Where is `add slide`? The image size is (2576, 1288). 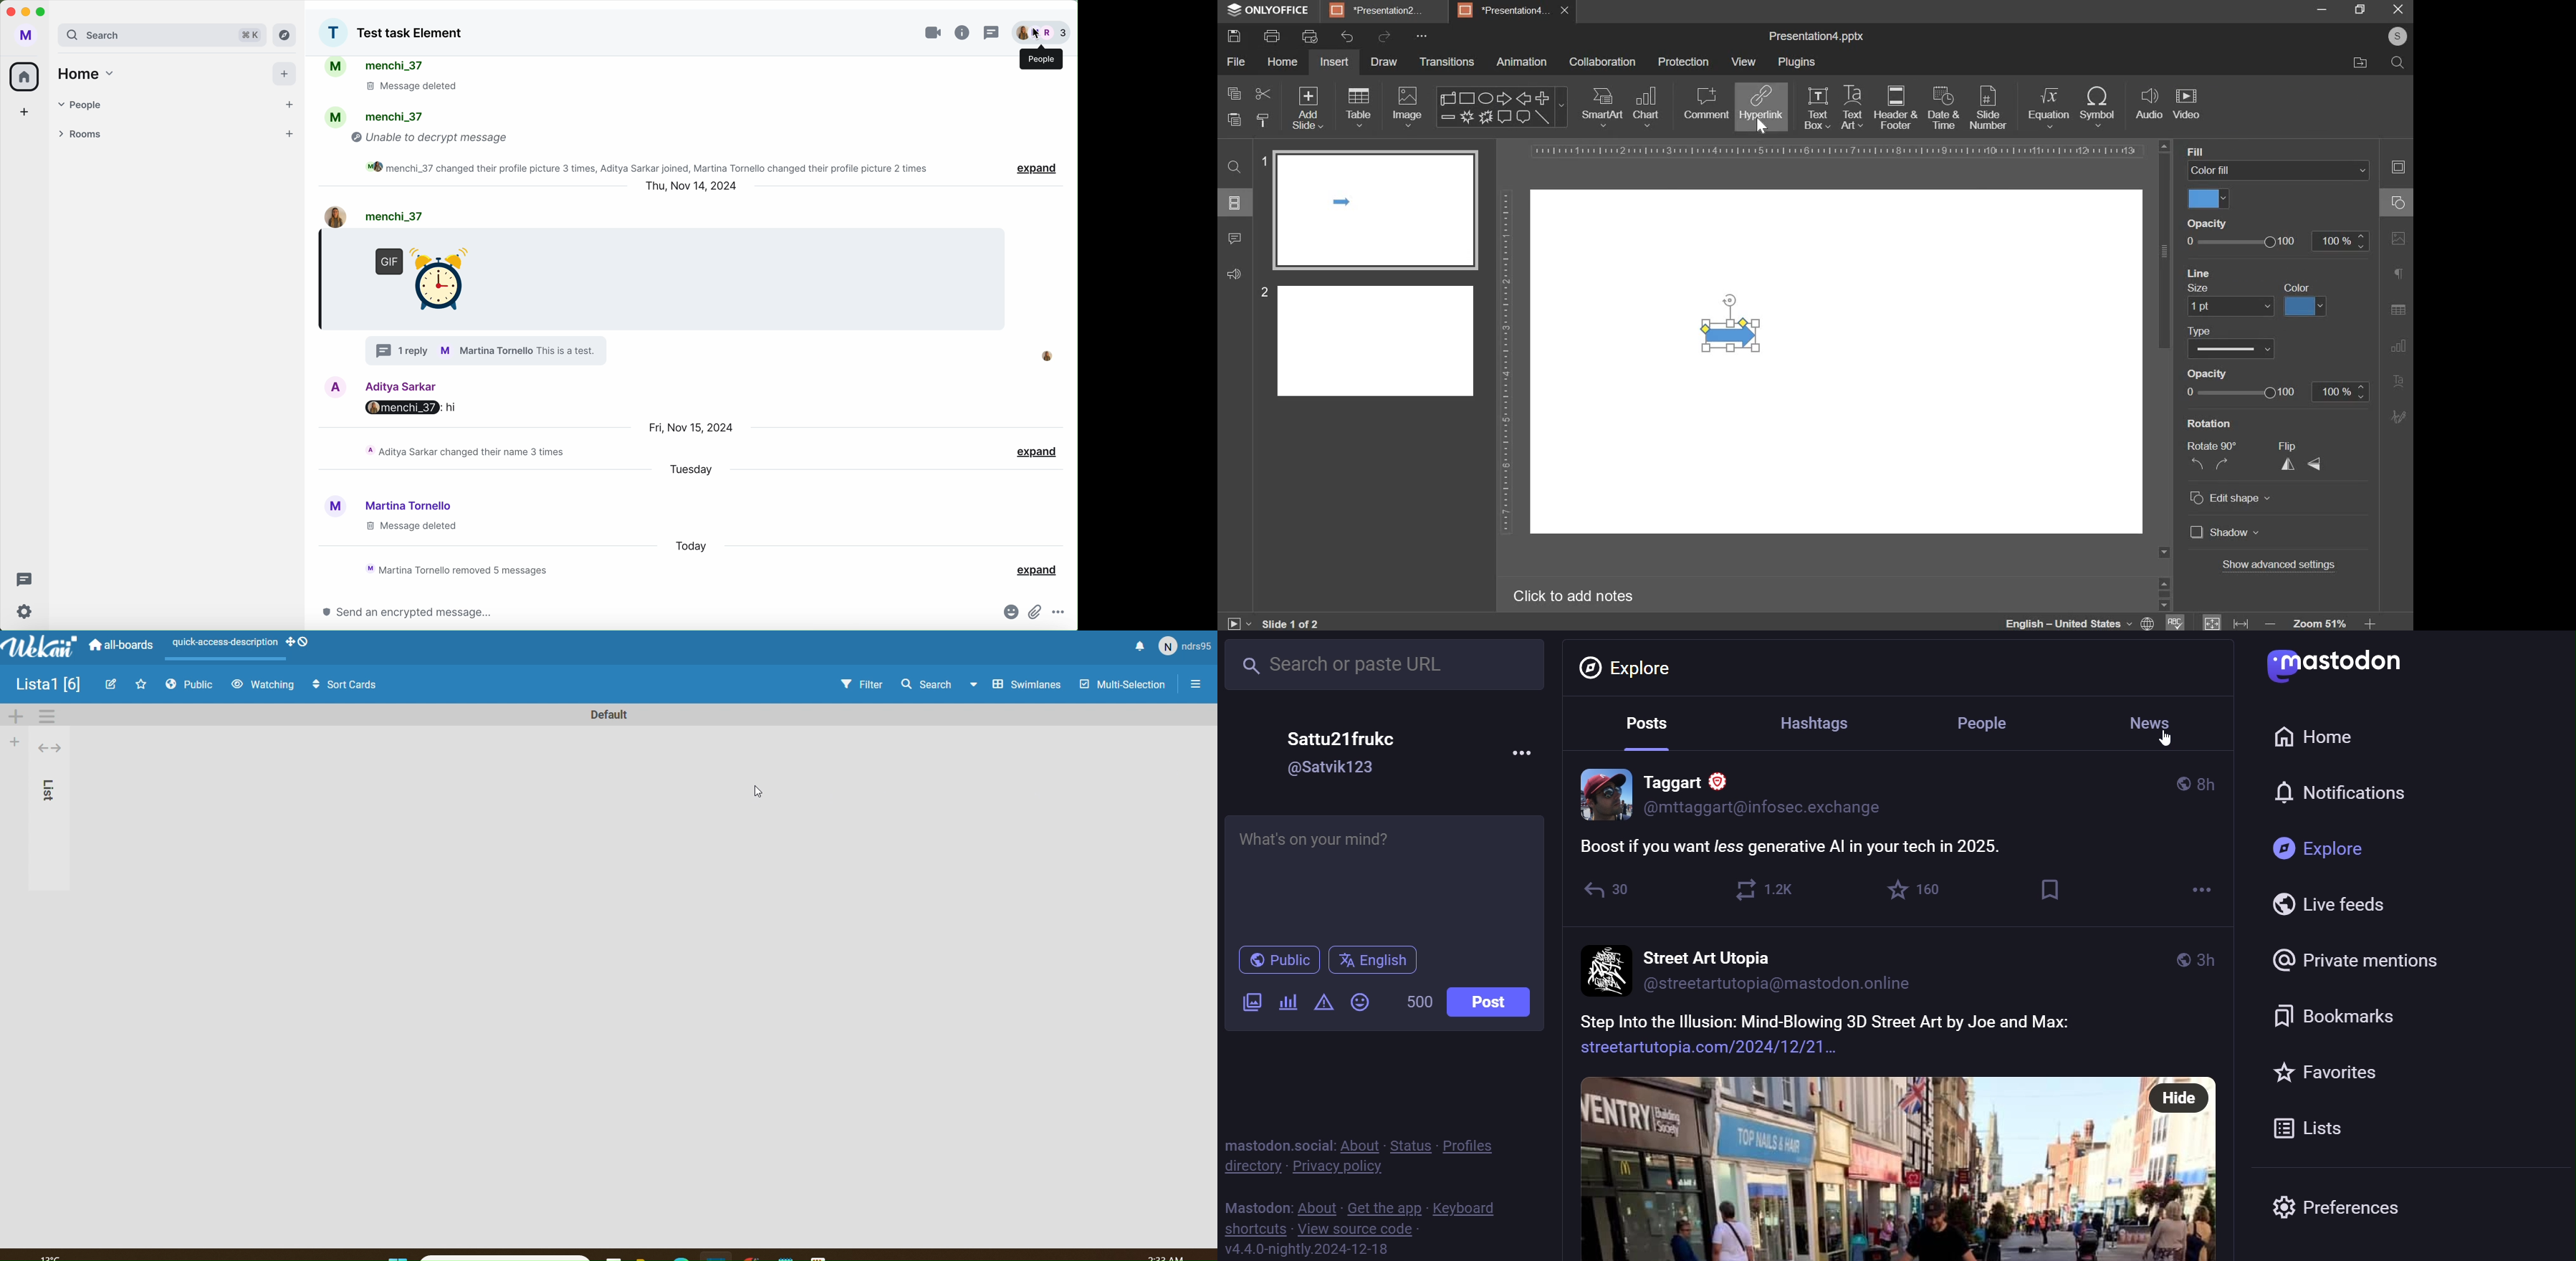
add slide is located at coordinates (1308, 108).